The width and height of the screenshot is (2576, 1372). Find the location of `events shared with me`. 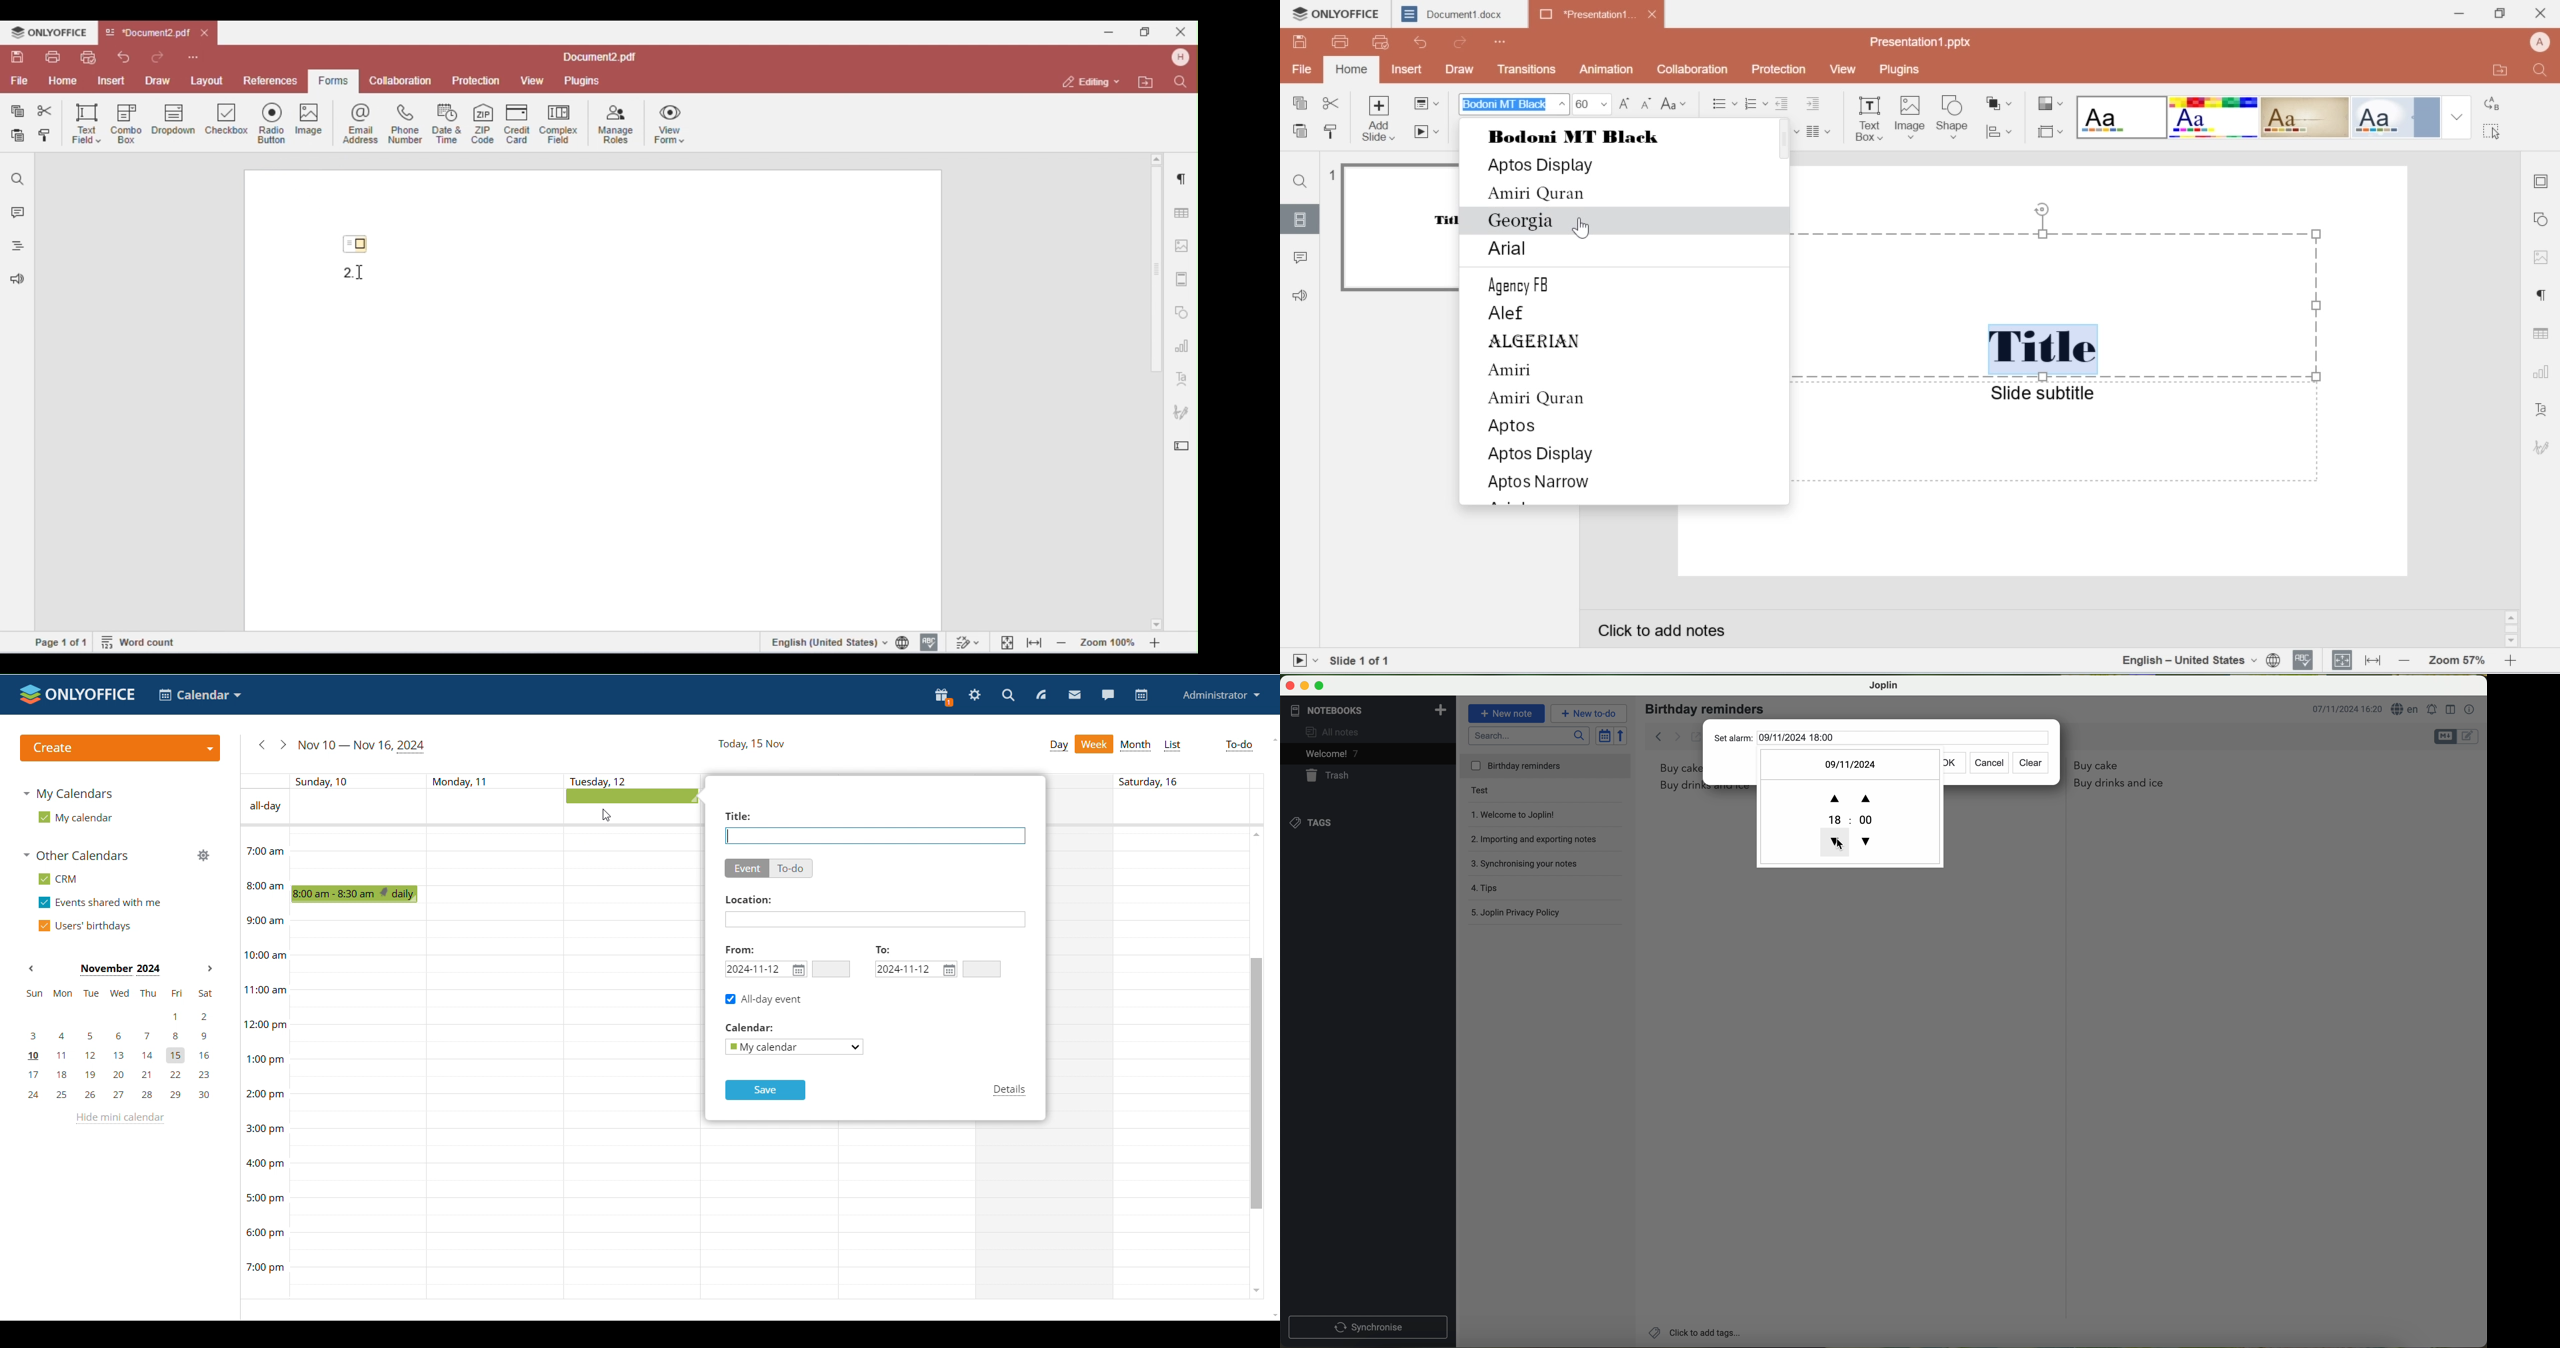

events shared with me is located at coordinates (99, 903).